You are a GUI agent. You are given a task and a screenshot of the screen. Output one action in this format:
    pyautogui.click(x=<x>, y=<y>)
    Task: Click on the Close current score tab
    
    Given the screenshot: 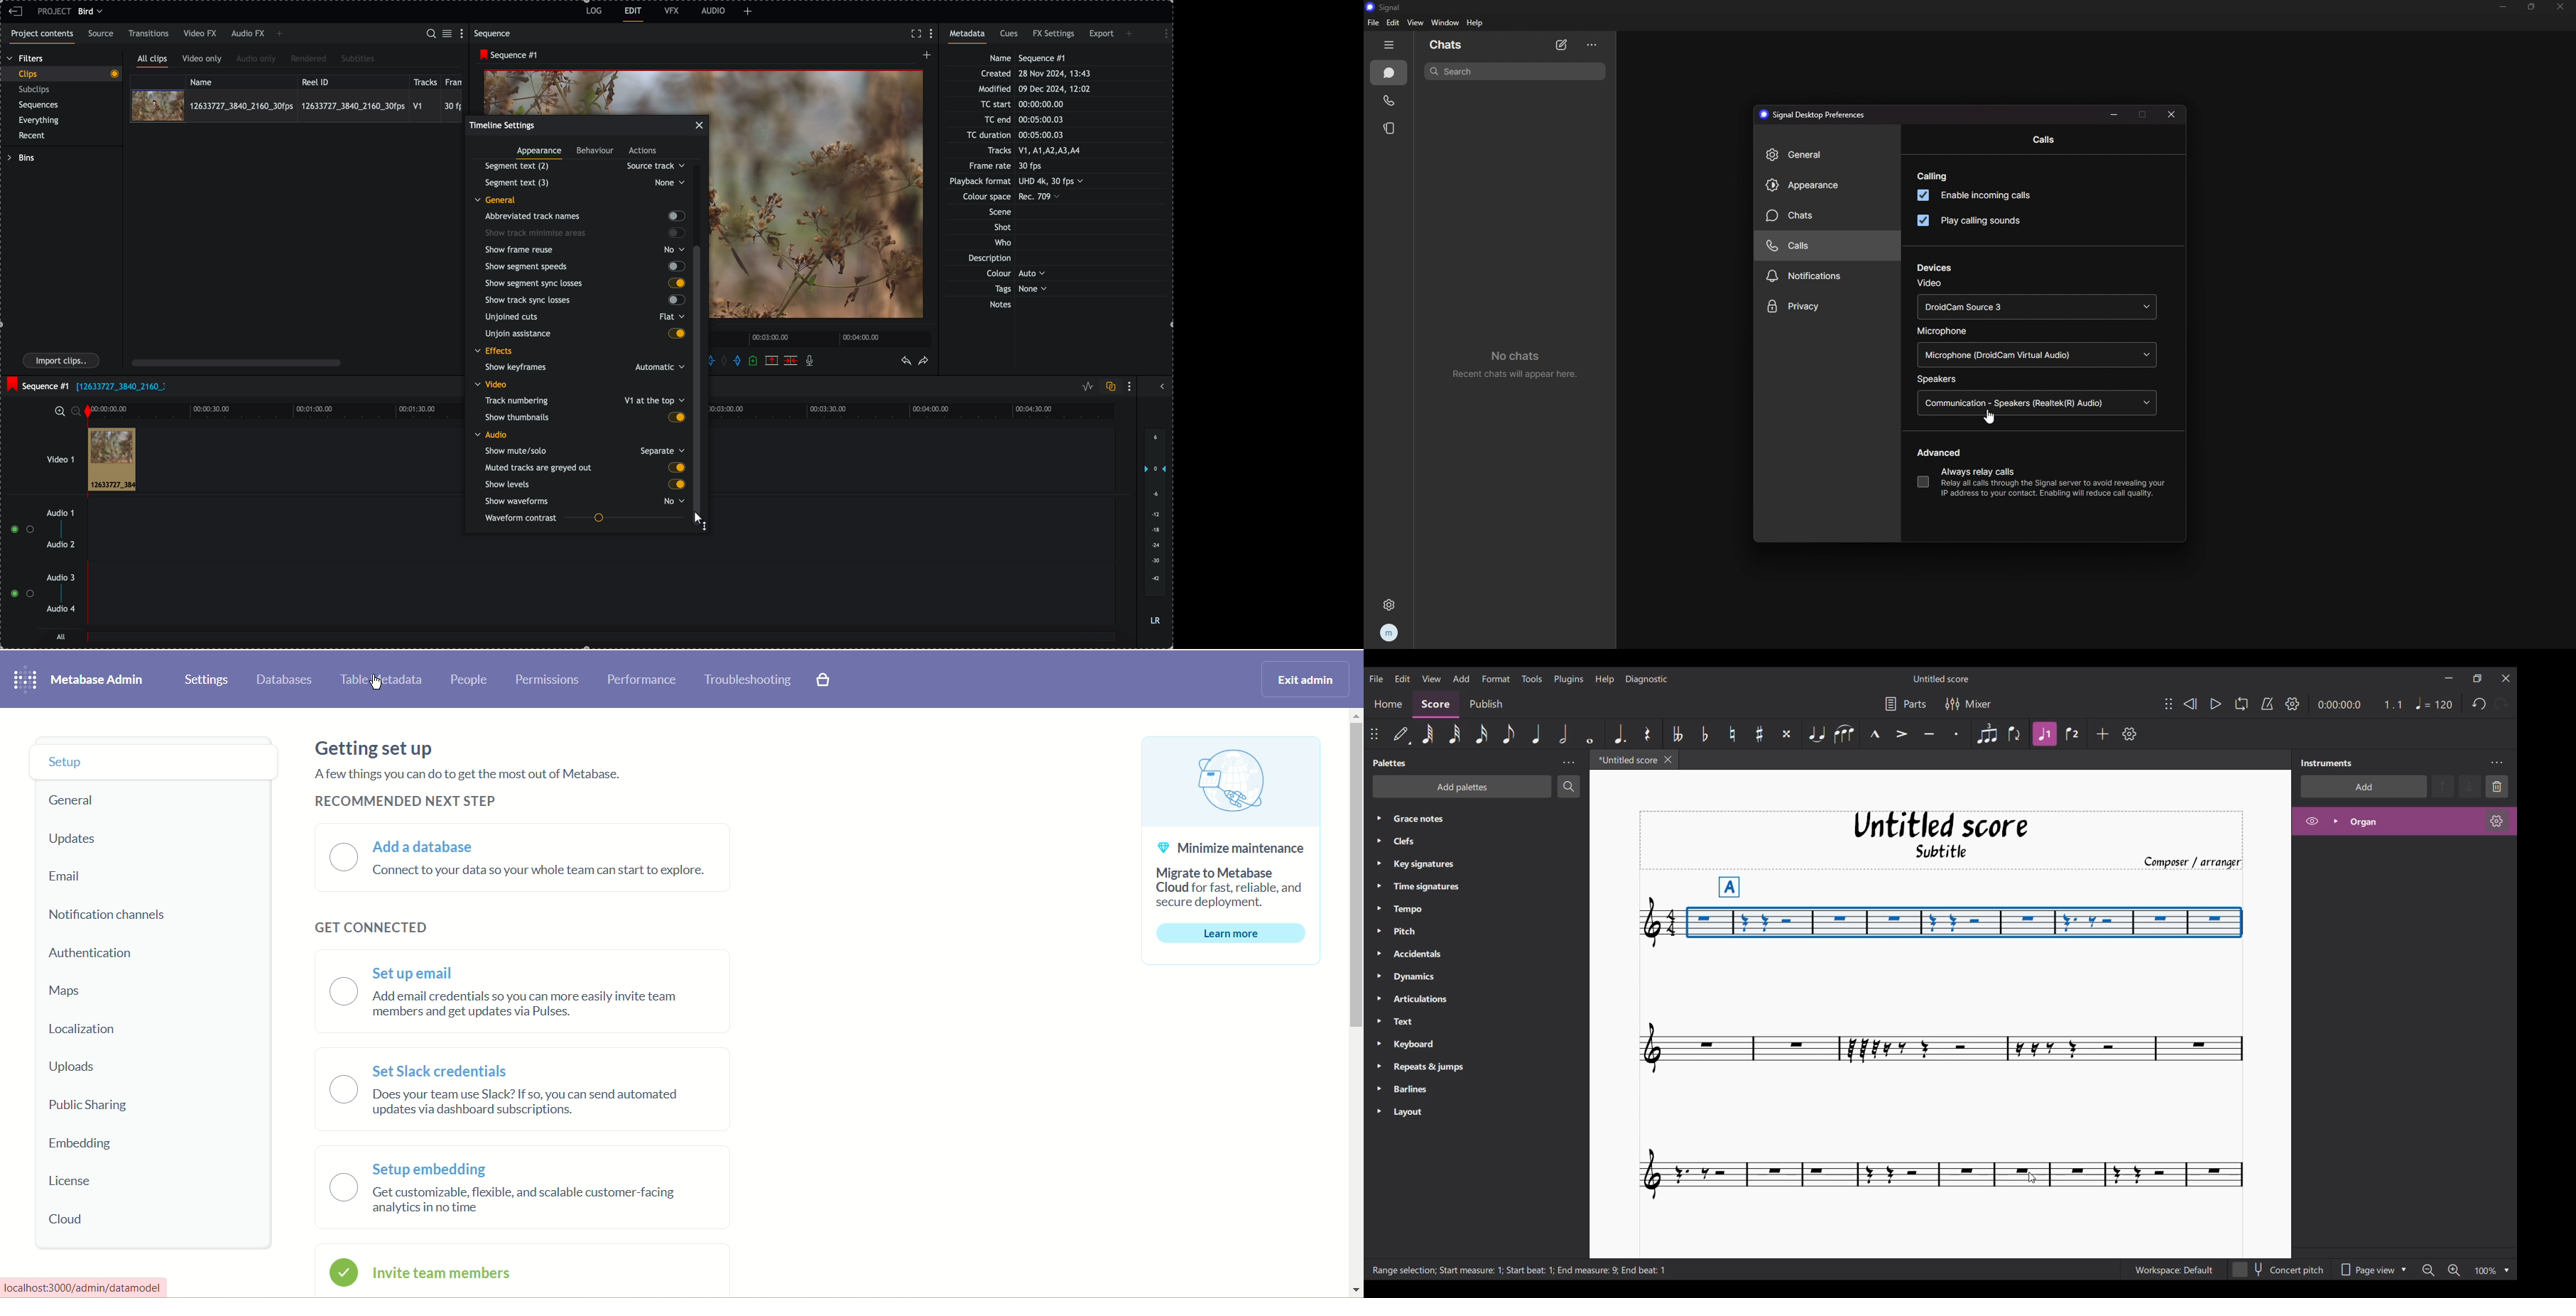 What is the action you would take?
    pyautogui.click(x=1668, y=760)
    